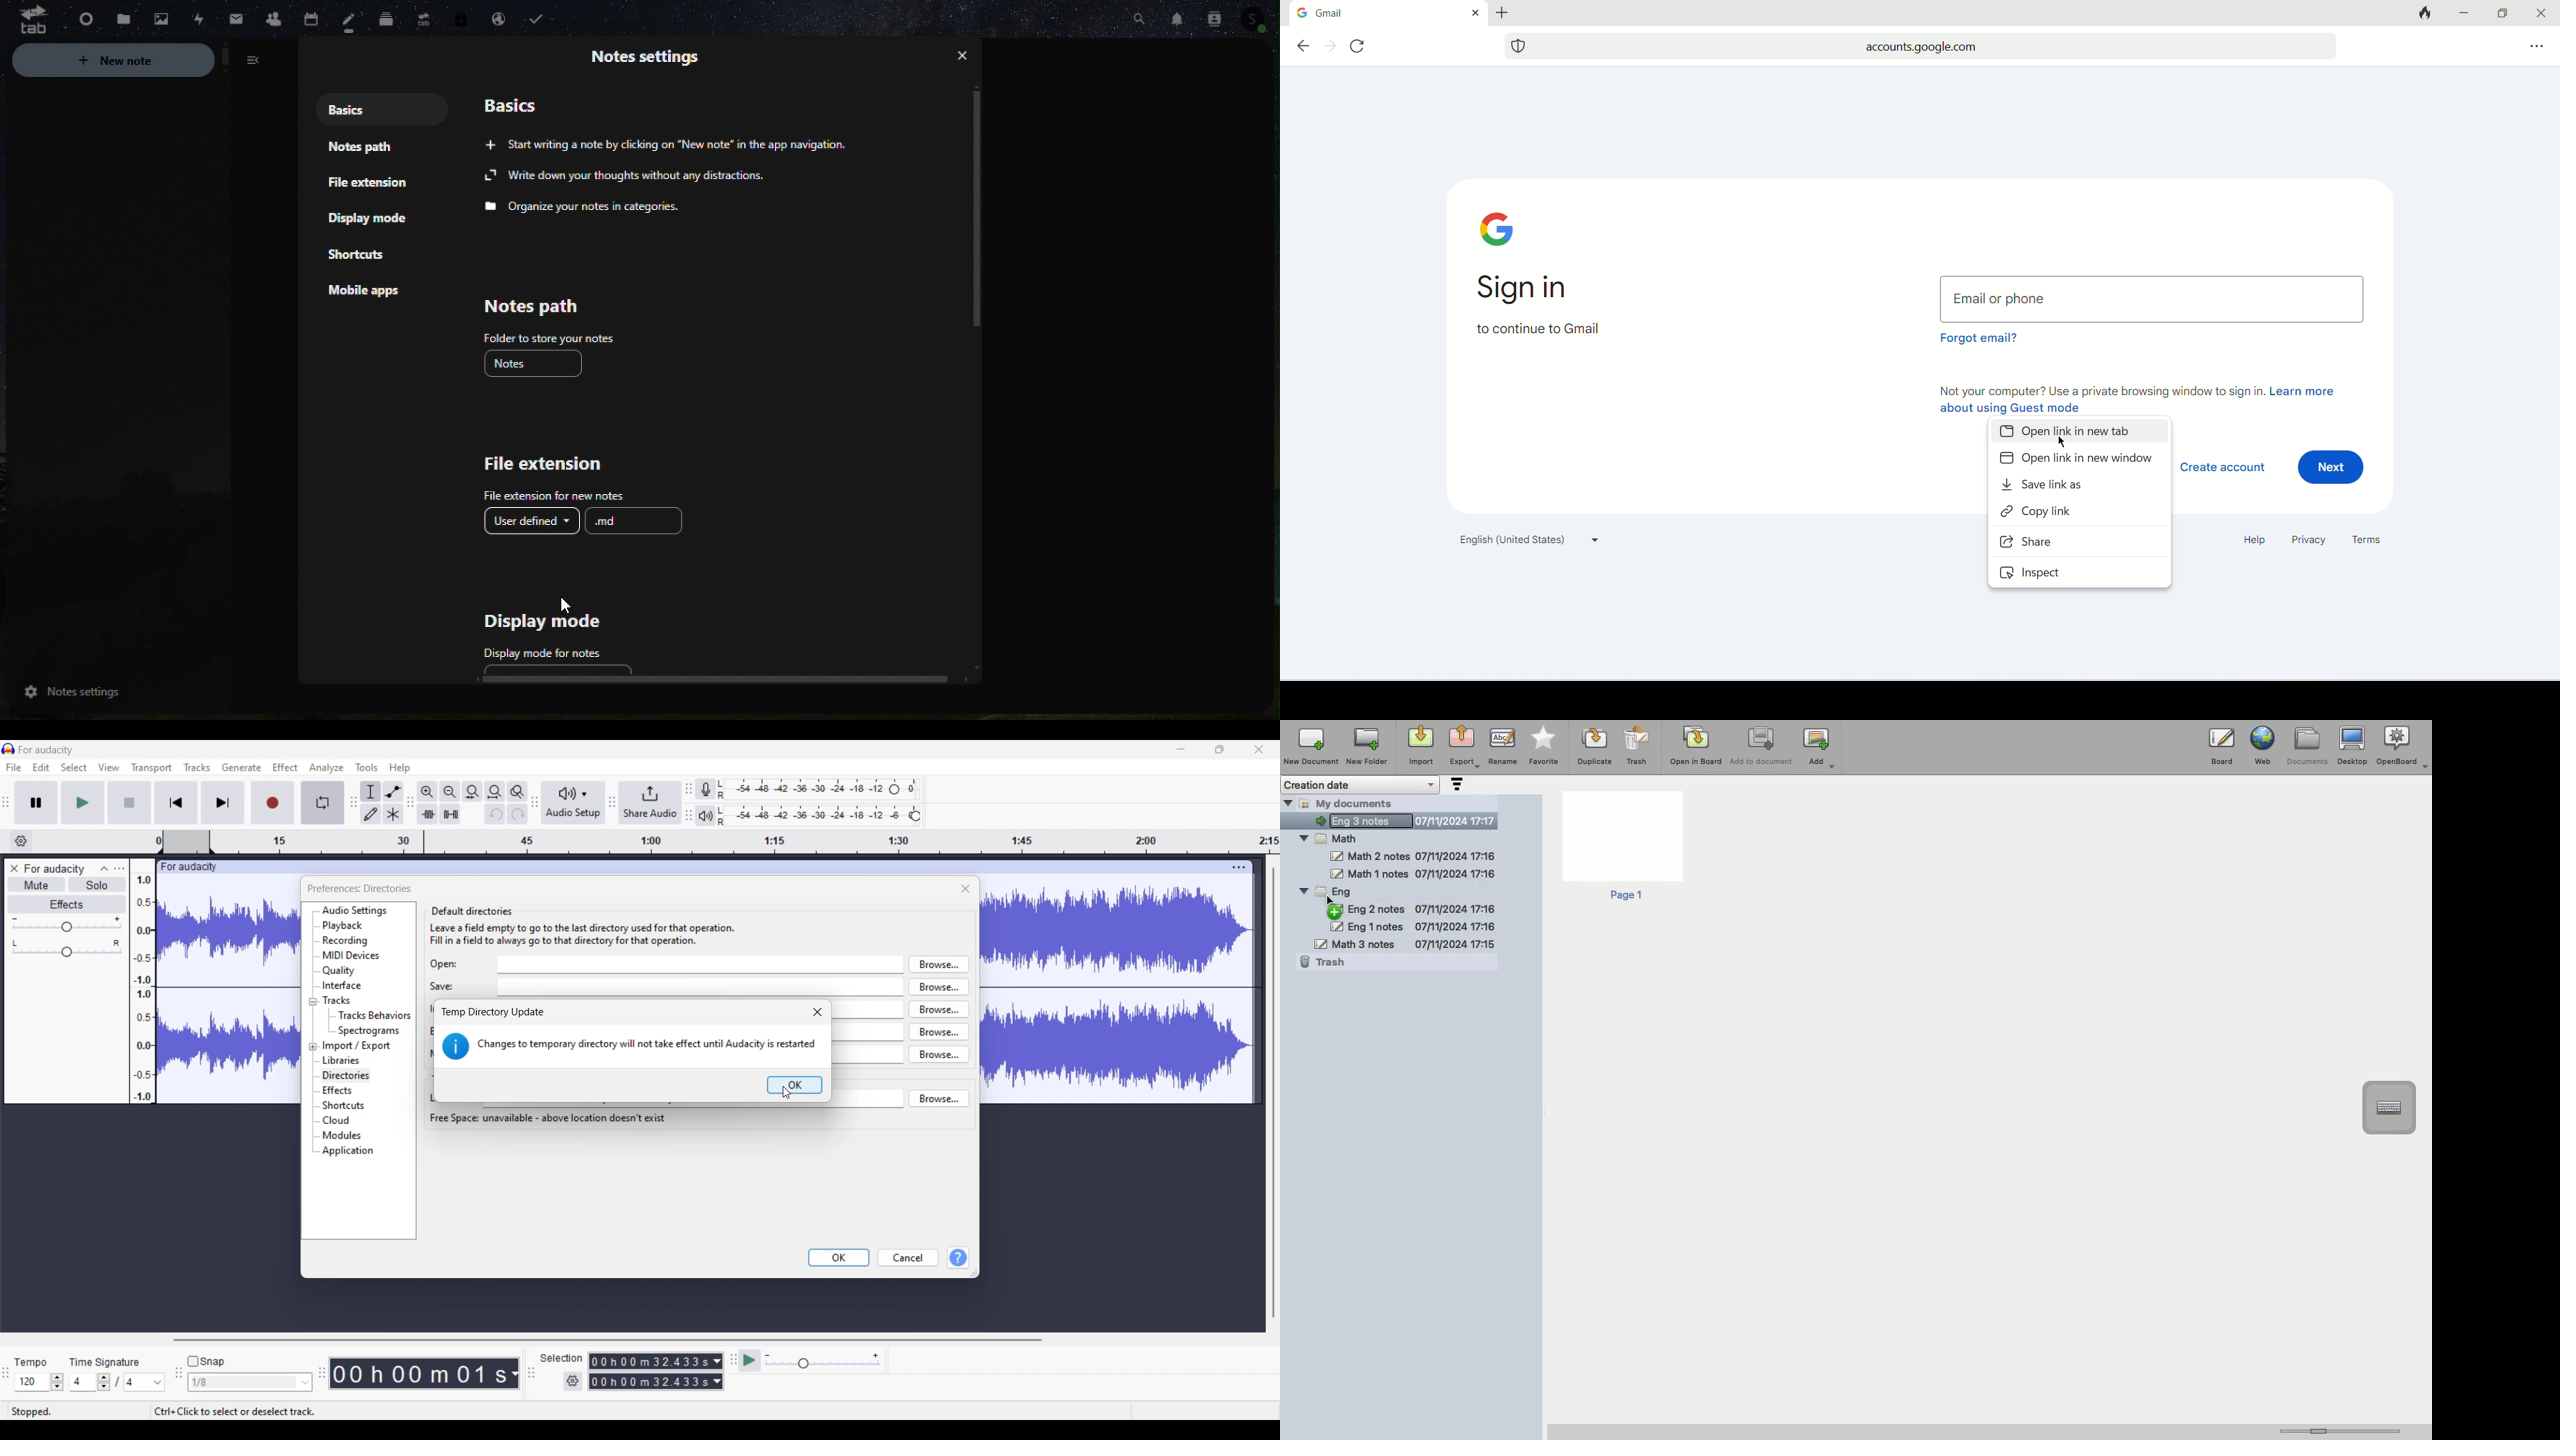 Image resolution: width=2576 pixels, height=1456 pixels. I want to click on Spectrograms, so click(370, 1031).